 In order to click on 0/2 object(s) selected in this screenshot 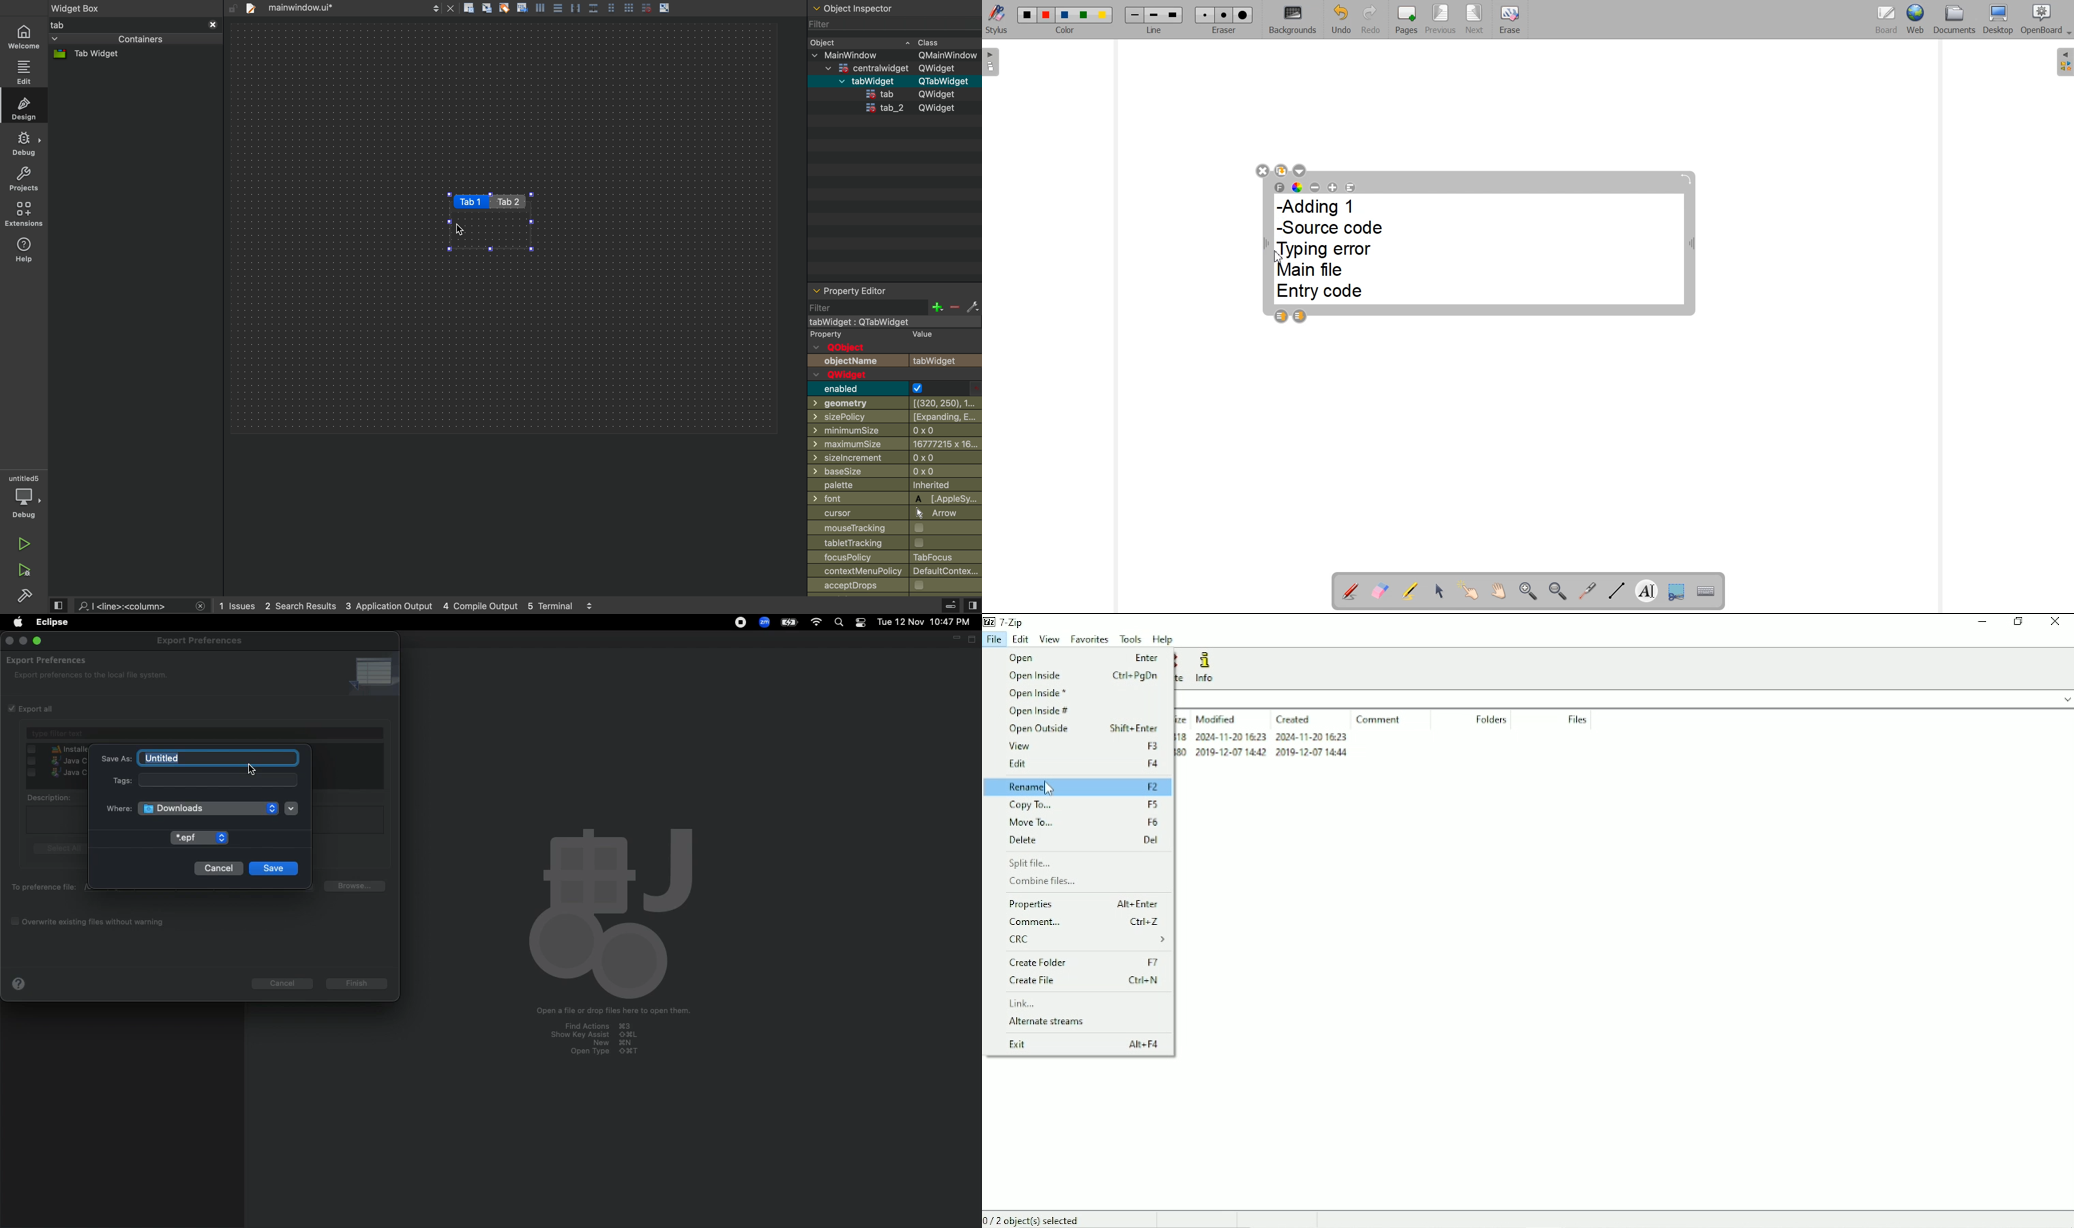, I will do `click(1038, 1220)`.